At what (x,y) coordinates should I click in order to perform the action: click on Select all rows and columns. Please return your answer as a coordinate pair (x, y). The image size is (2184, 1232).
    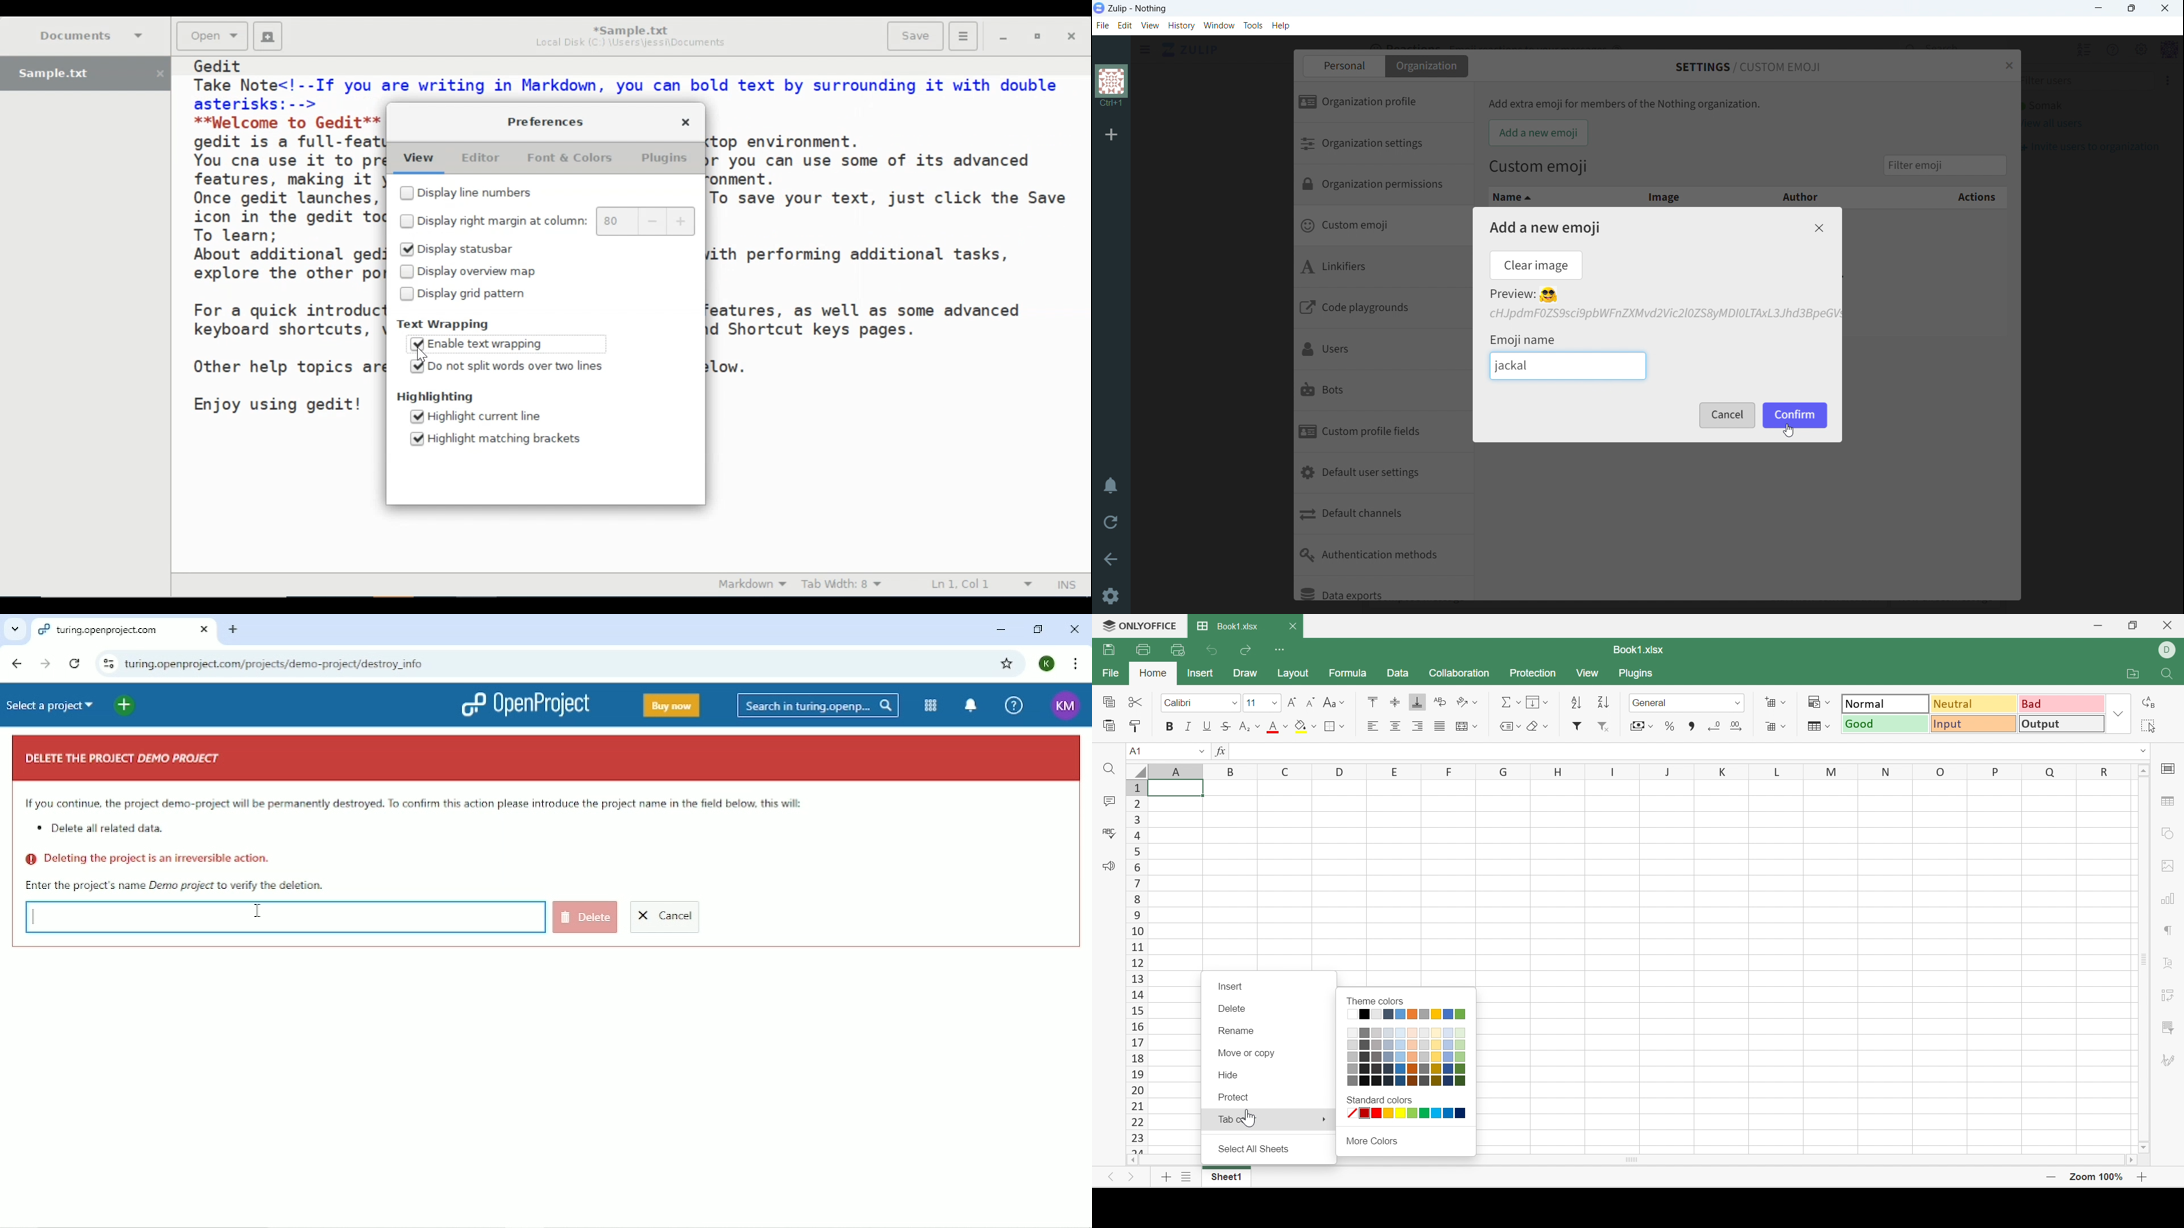
    Looking at the image, I should click on (1134, 770).